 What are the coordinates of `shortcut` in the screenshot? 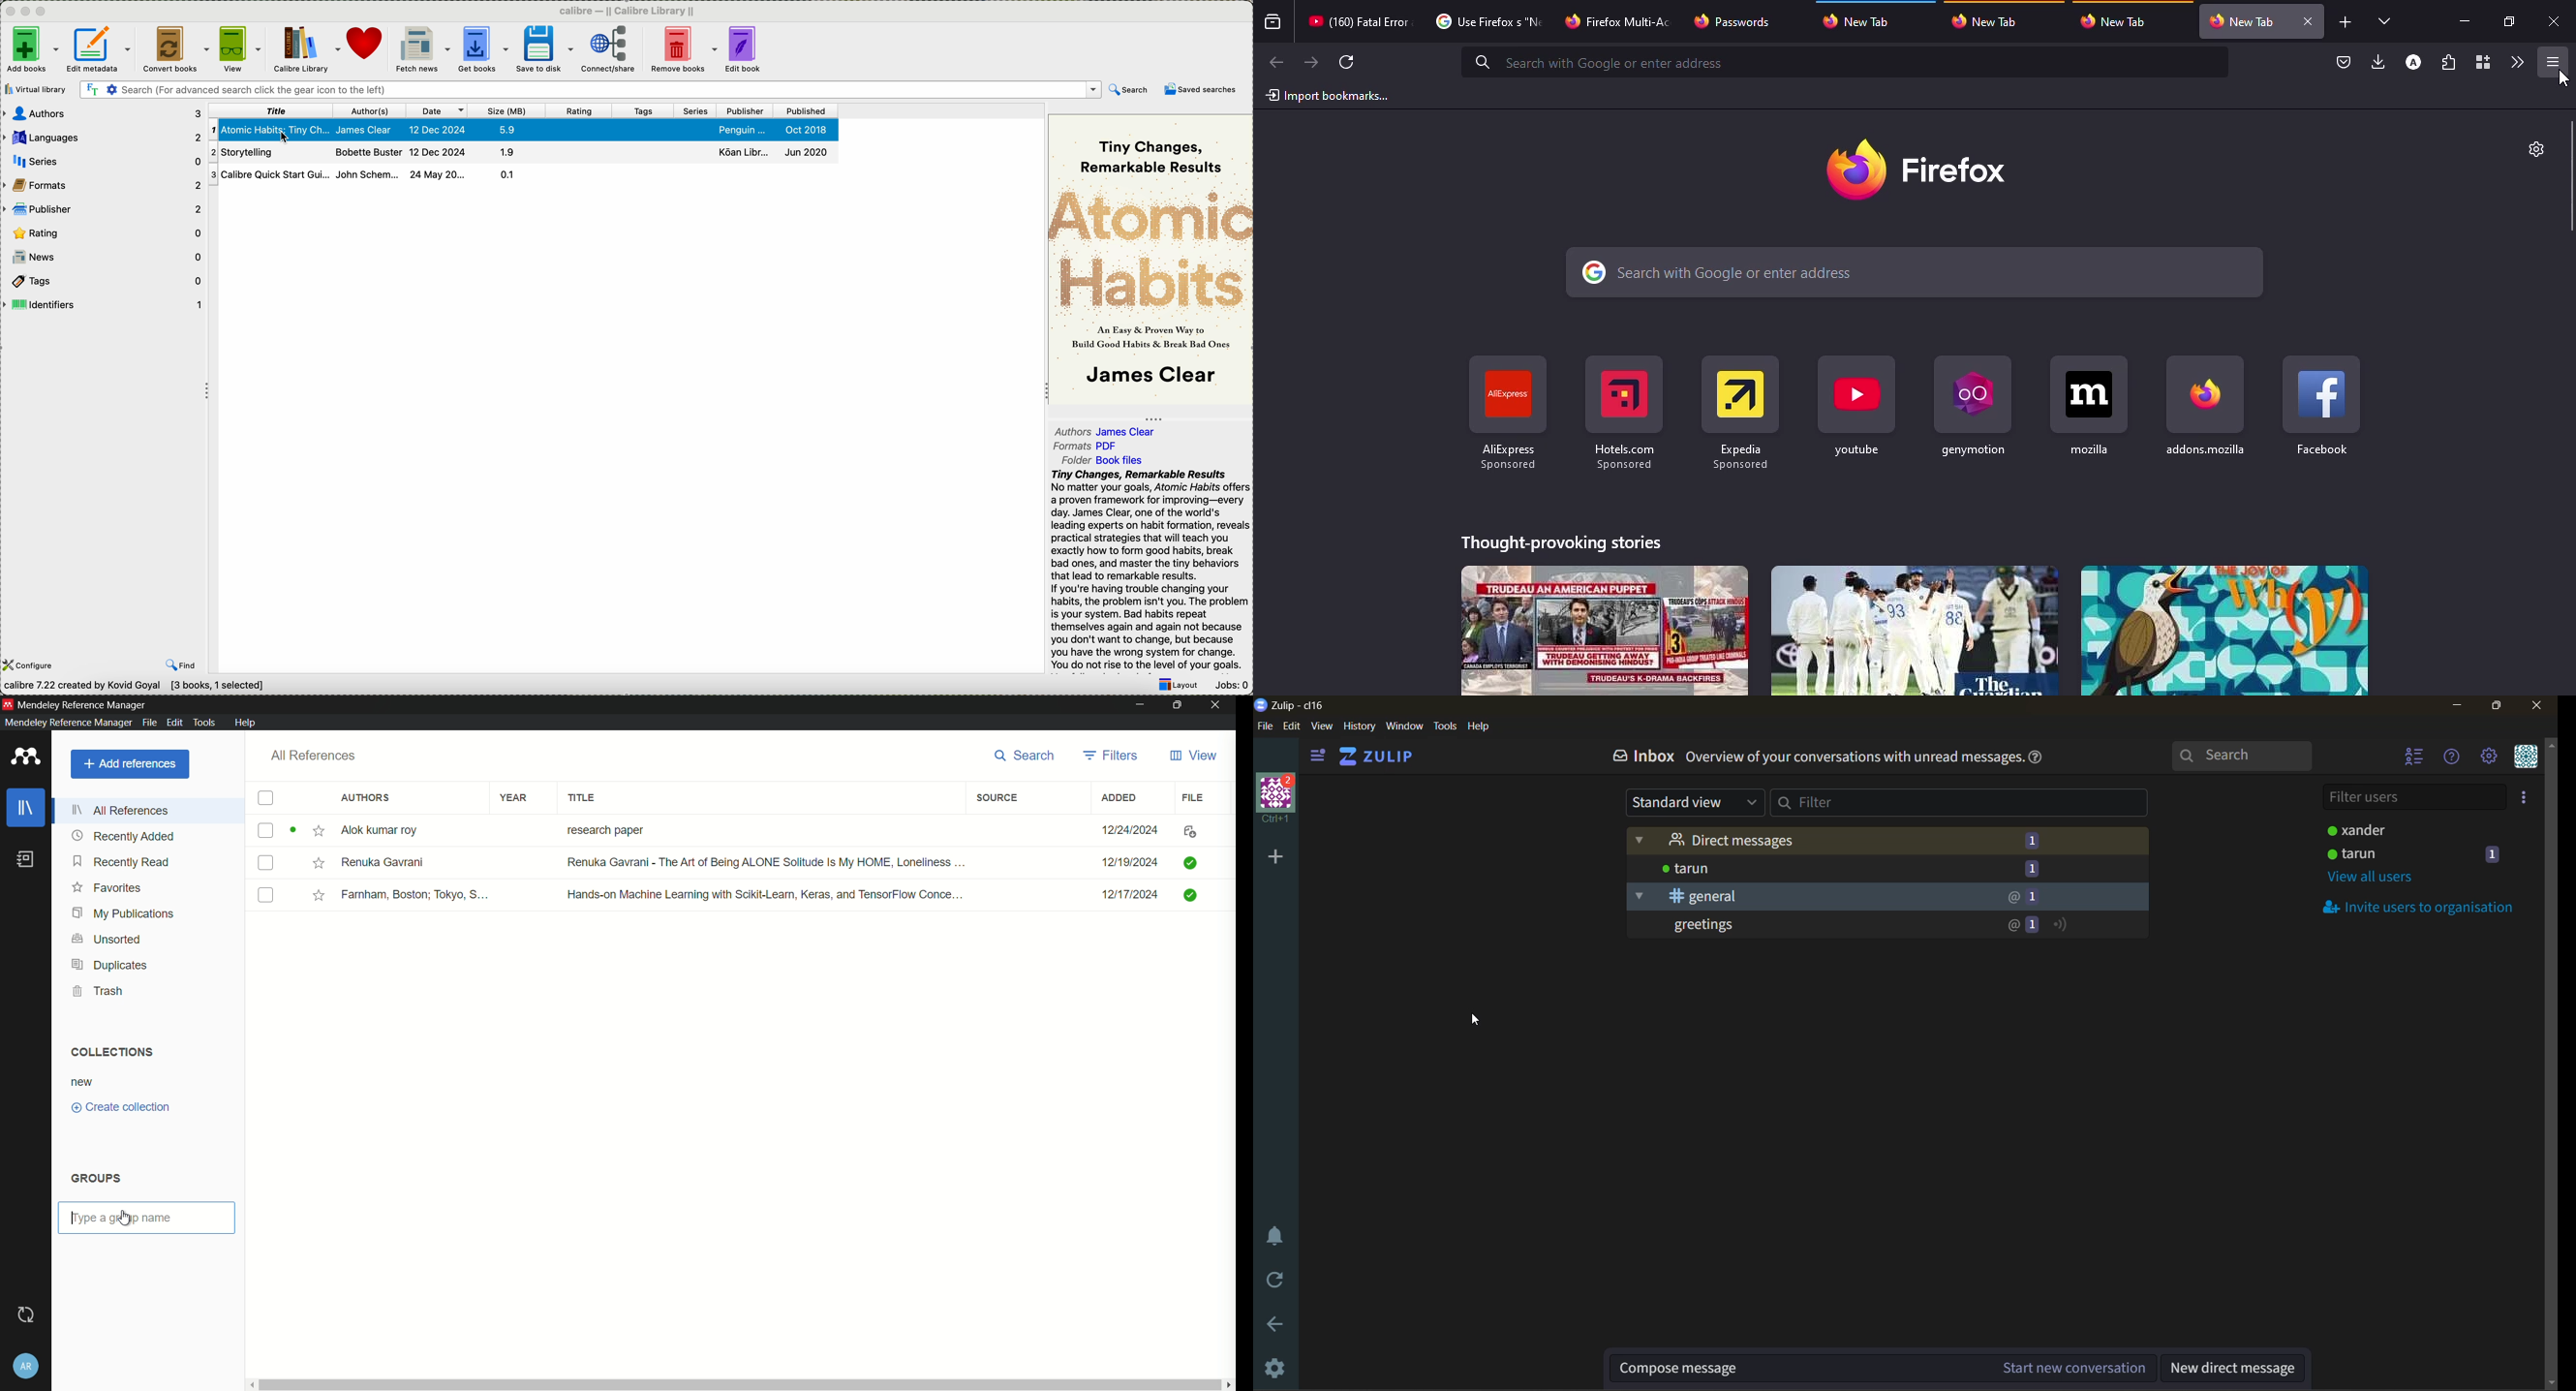 It's located at (1507, 414).